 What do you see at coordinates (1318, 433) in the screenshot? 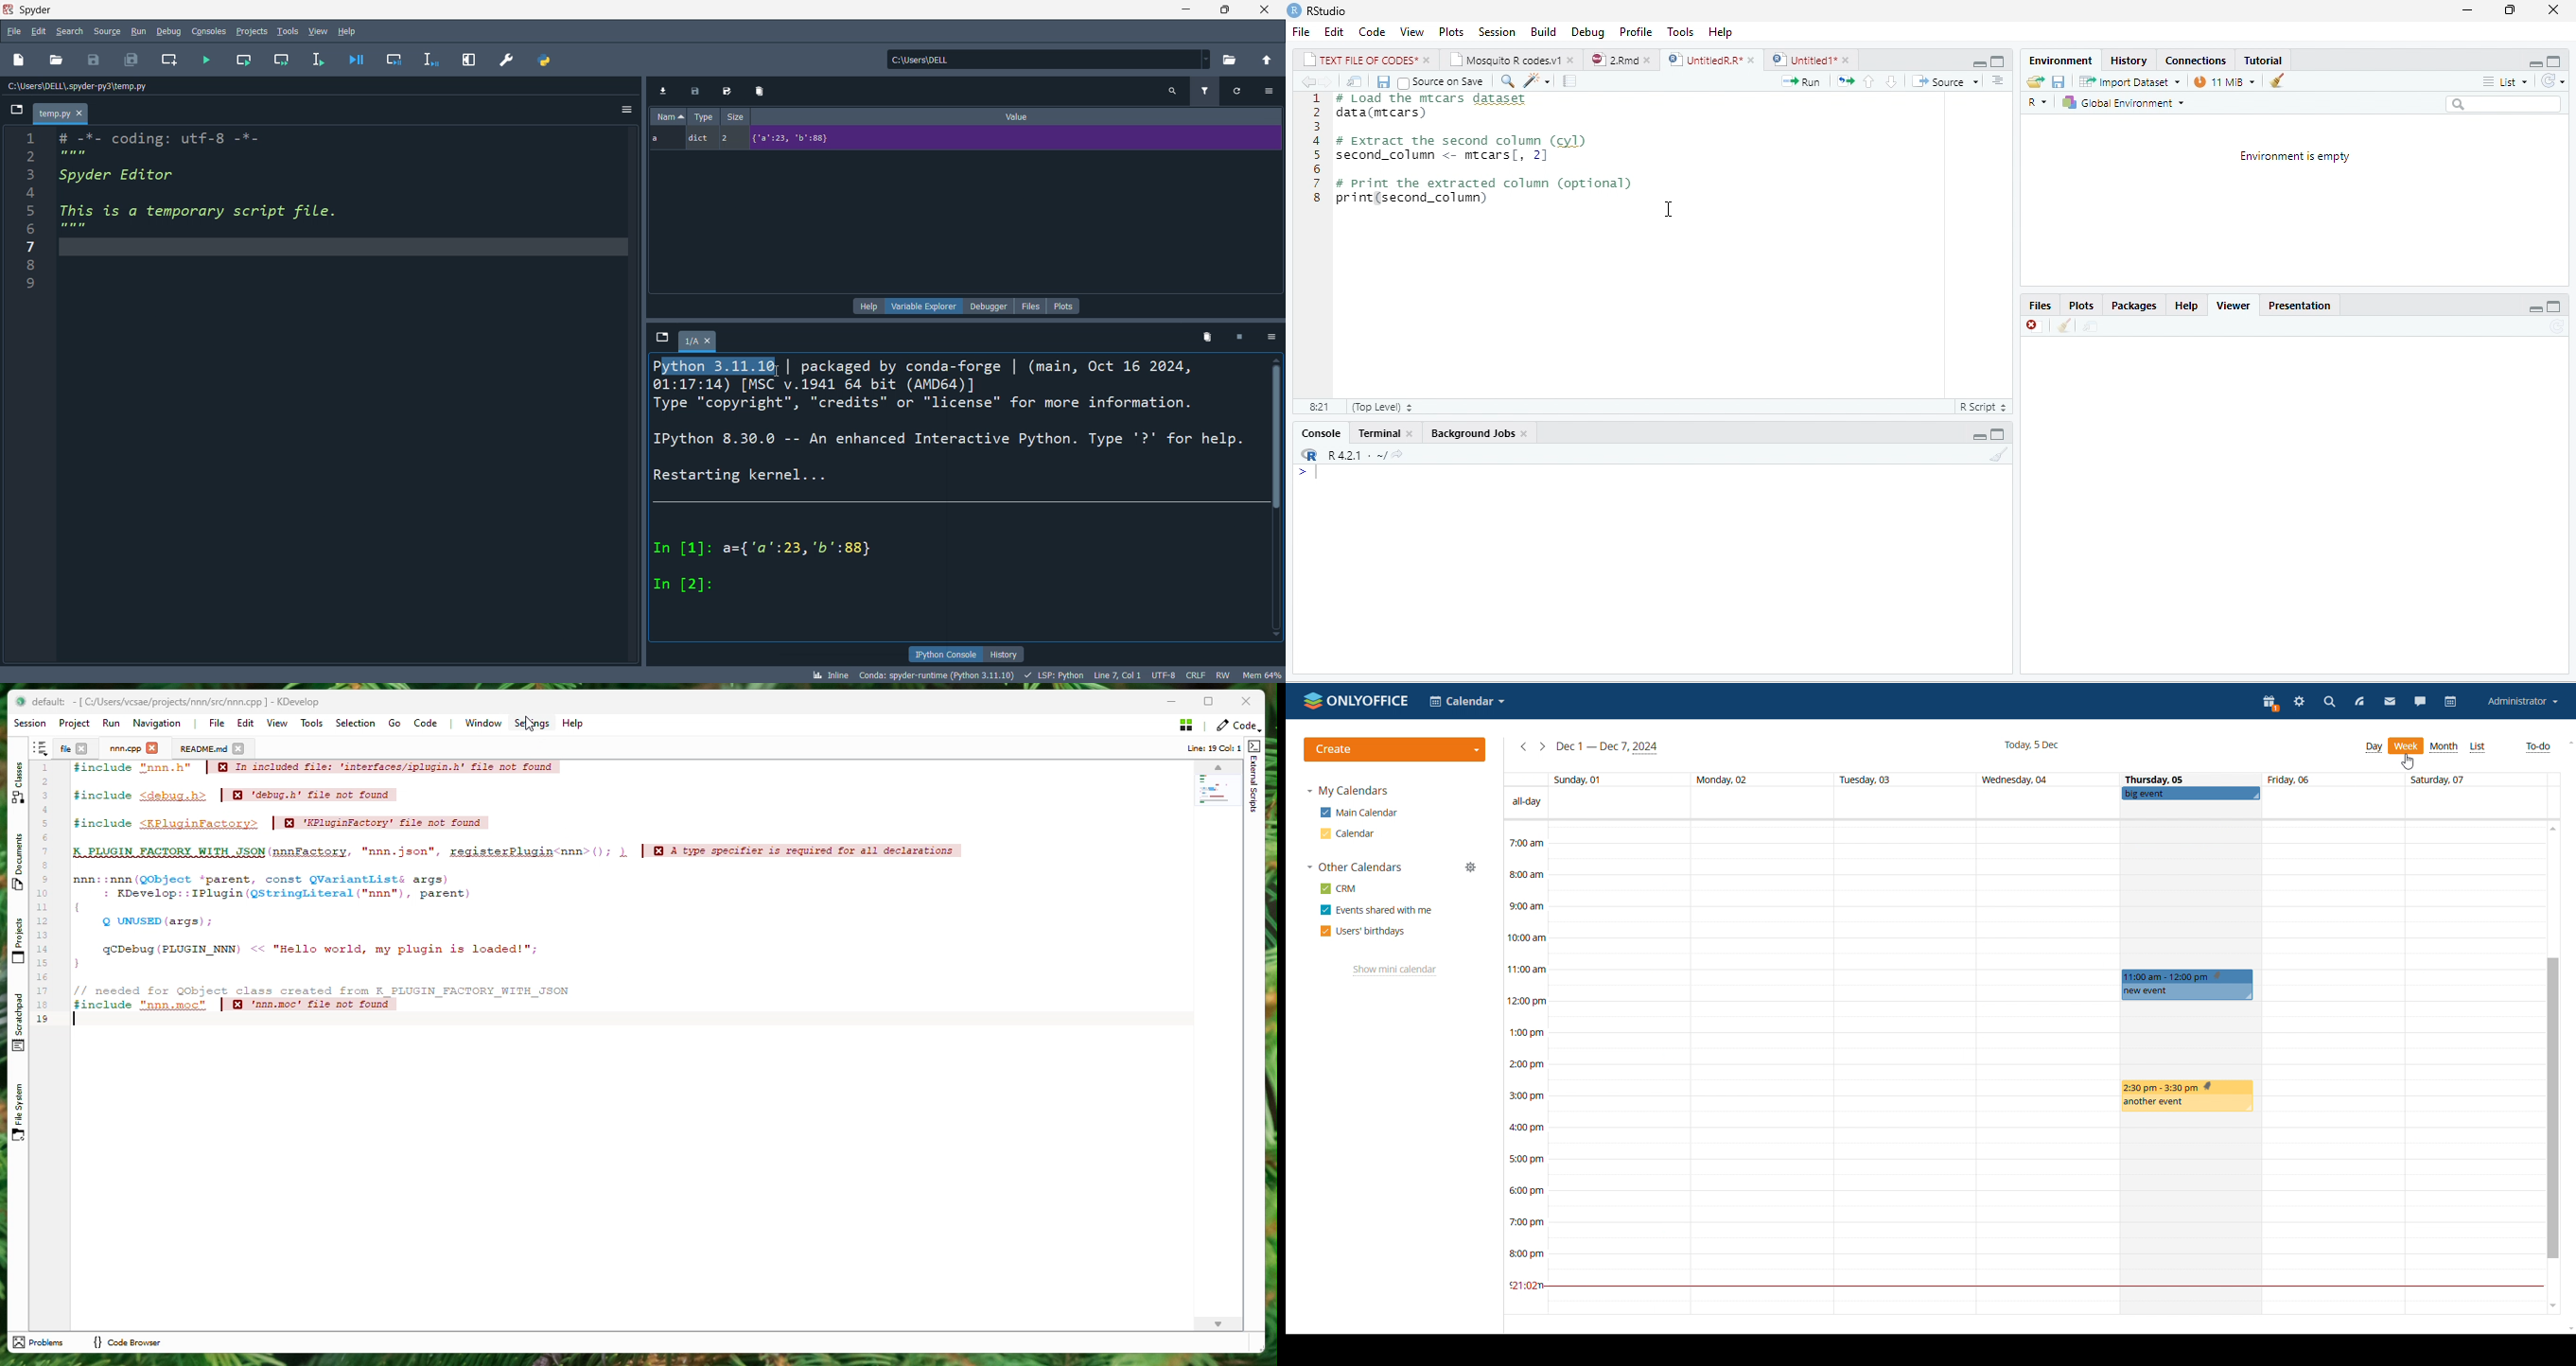
I see `Console` at bounding box center [1318, 433].